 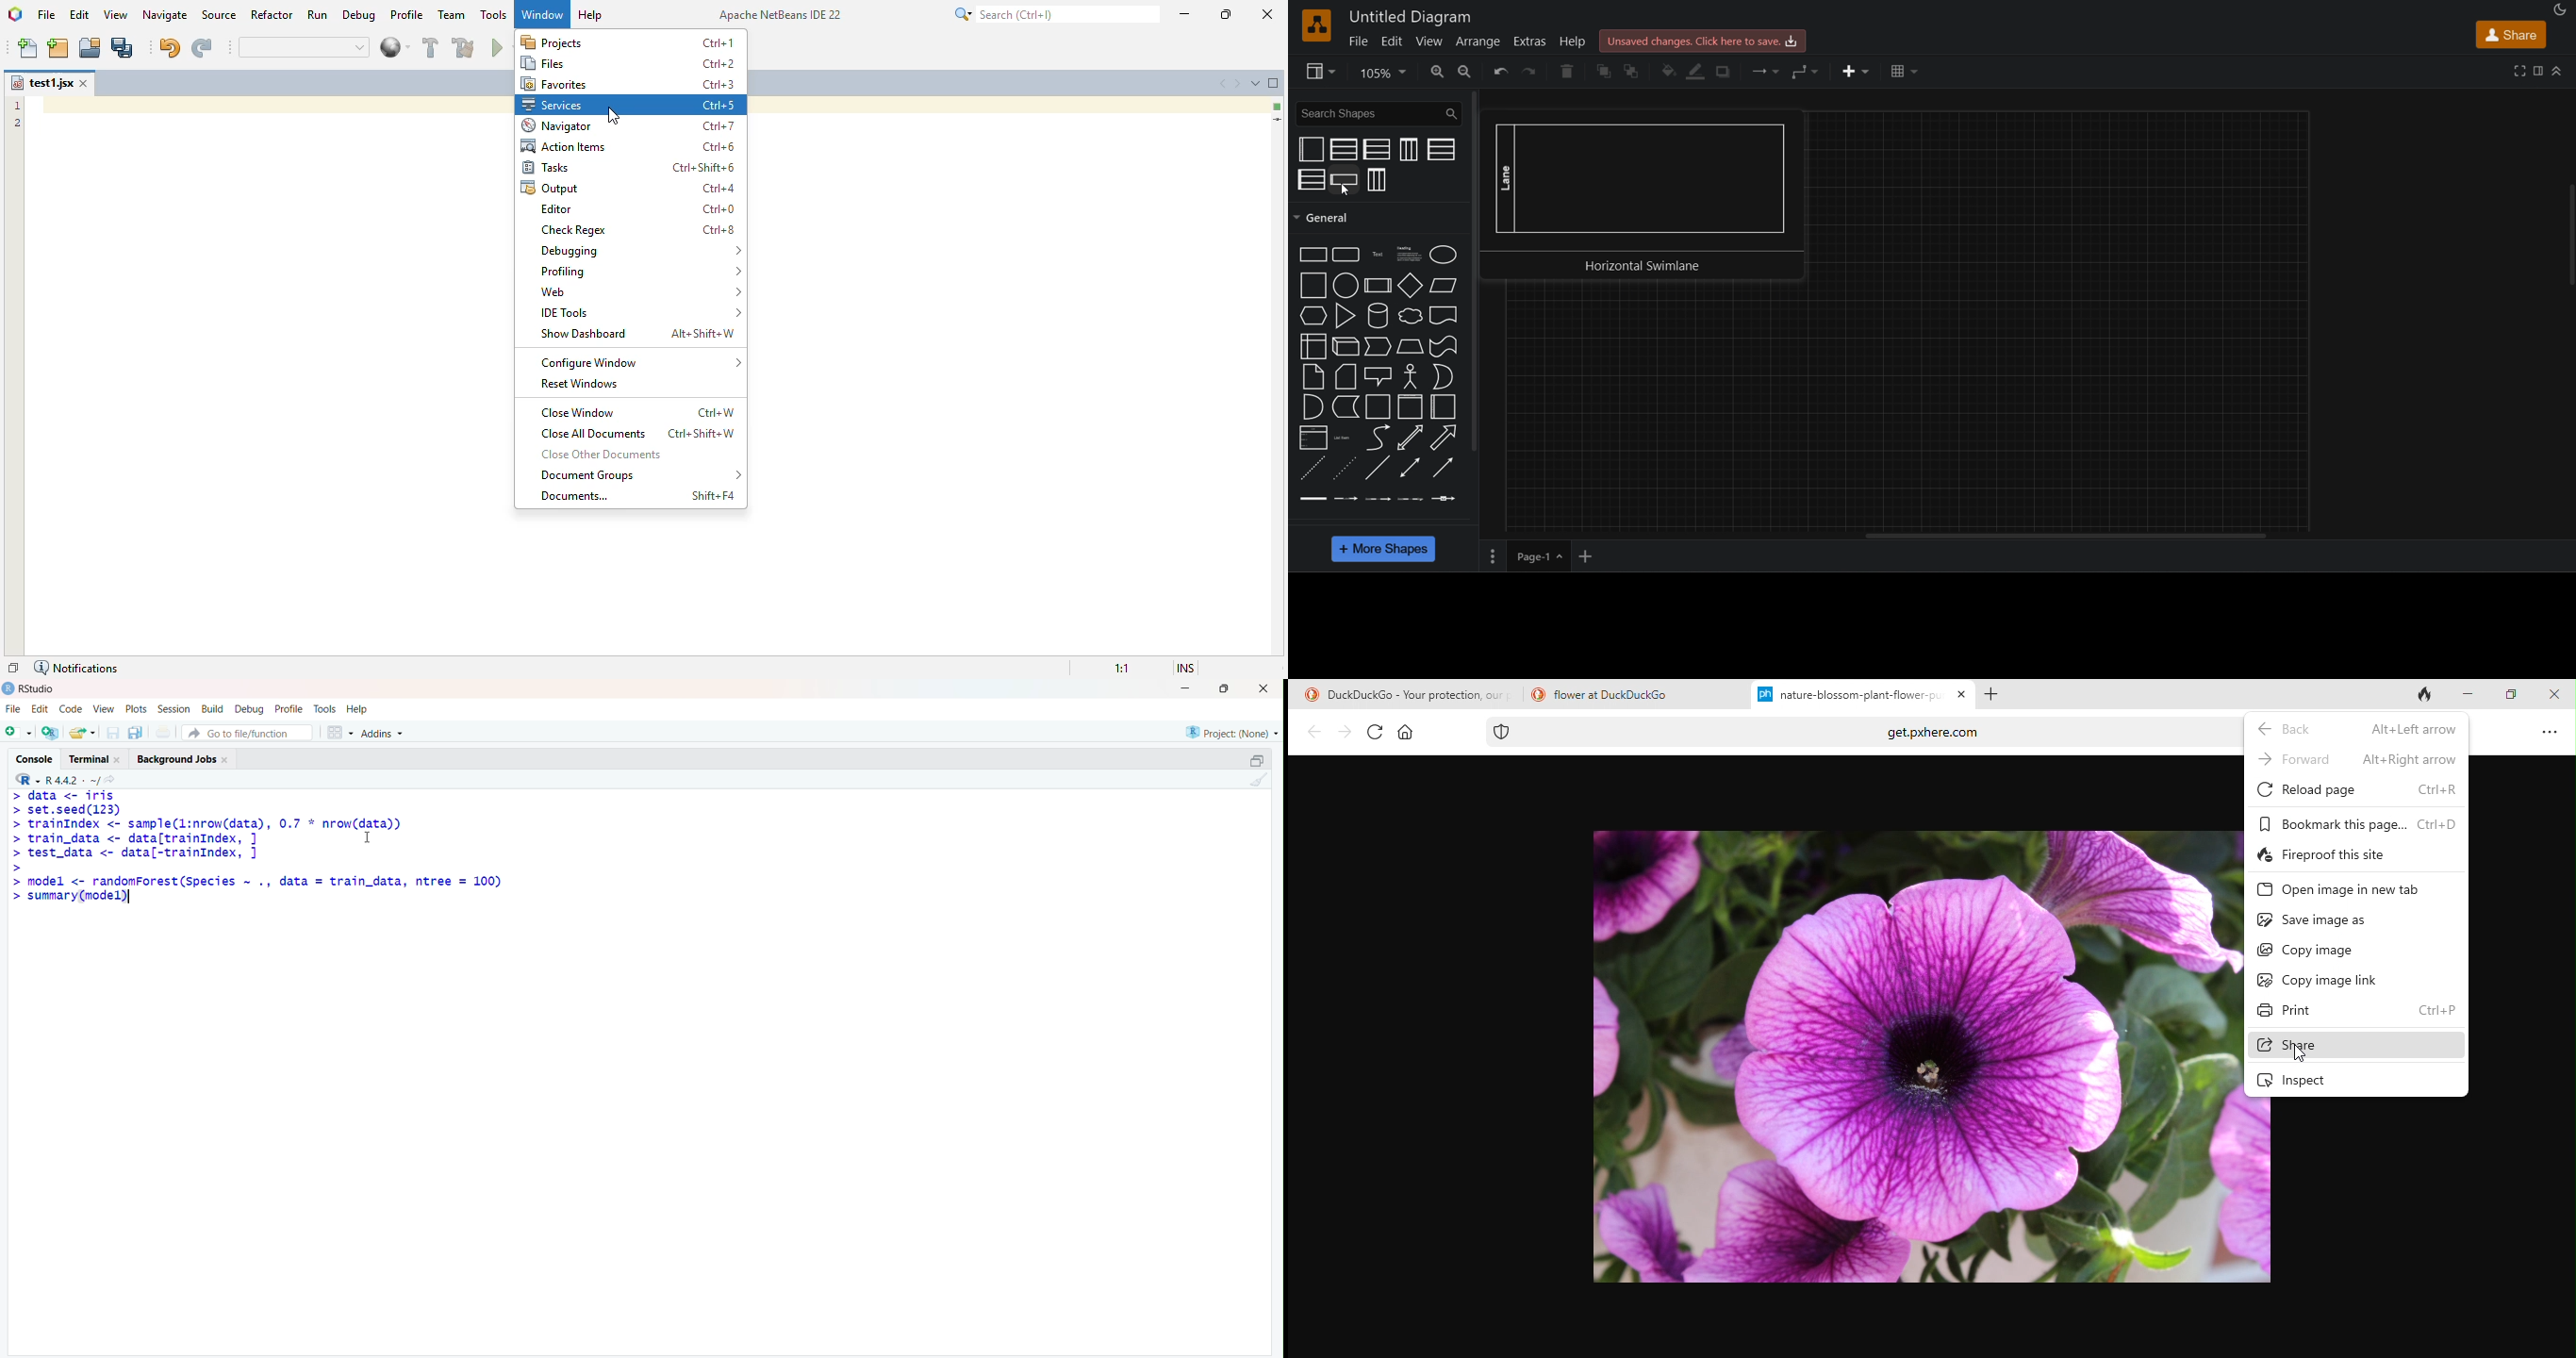 What do you see at coordinates (214, 708) in the screenshot?
I see `Build` at bounding box center [214, 708].